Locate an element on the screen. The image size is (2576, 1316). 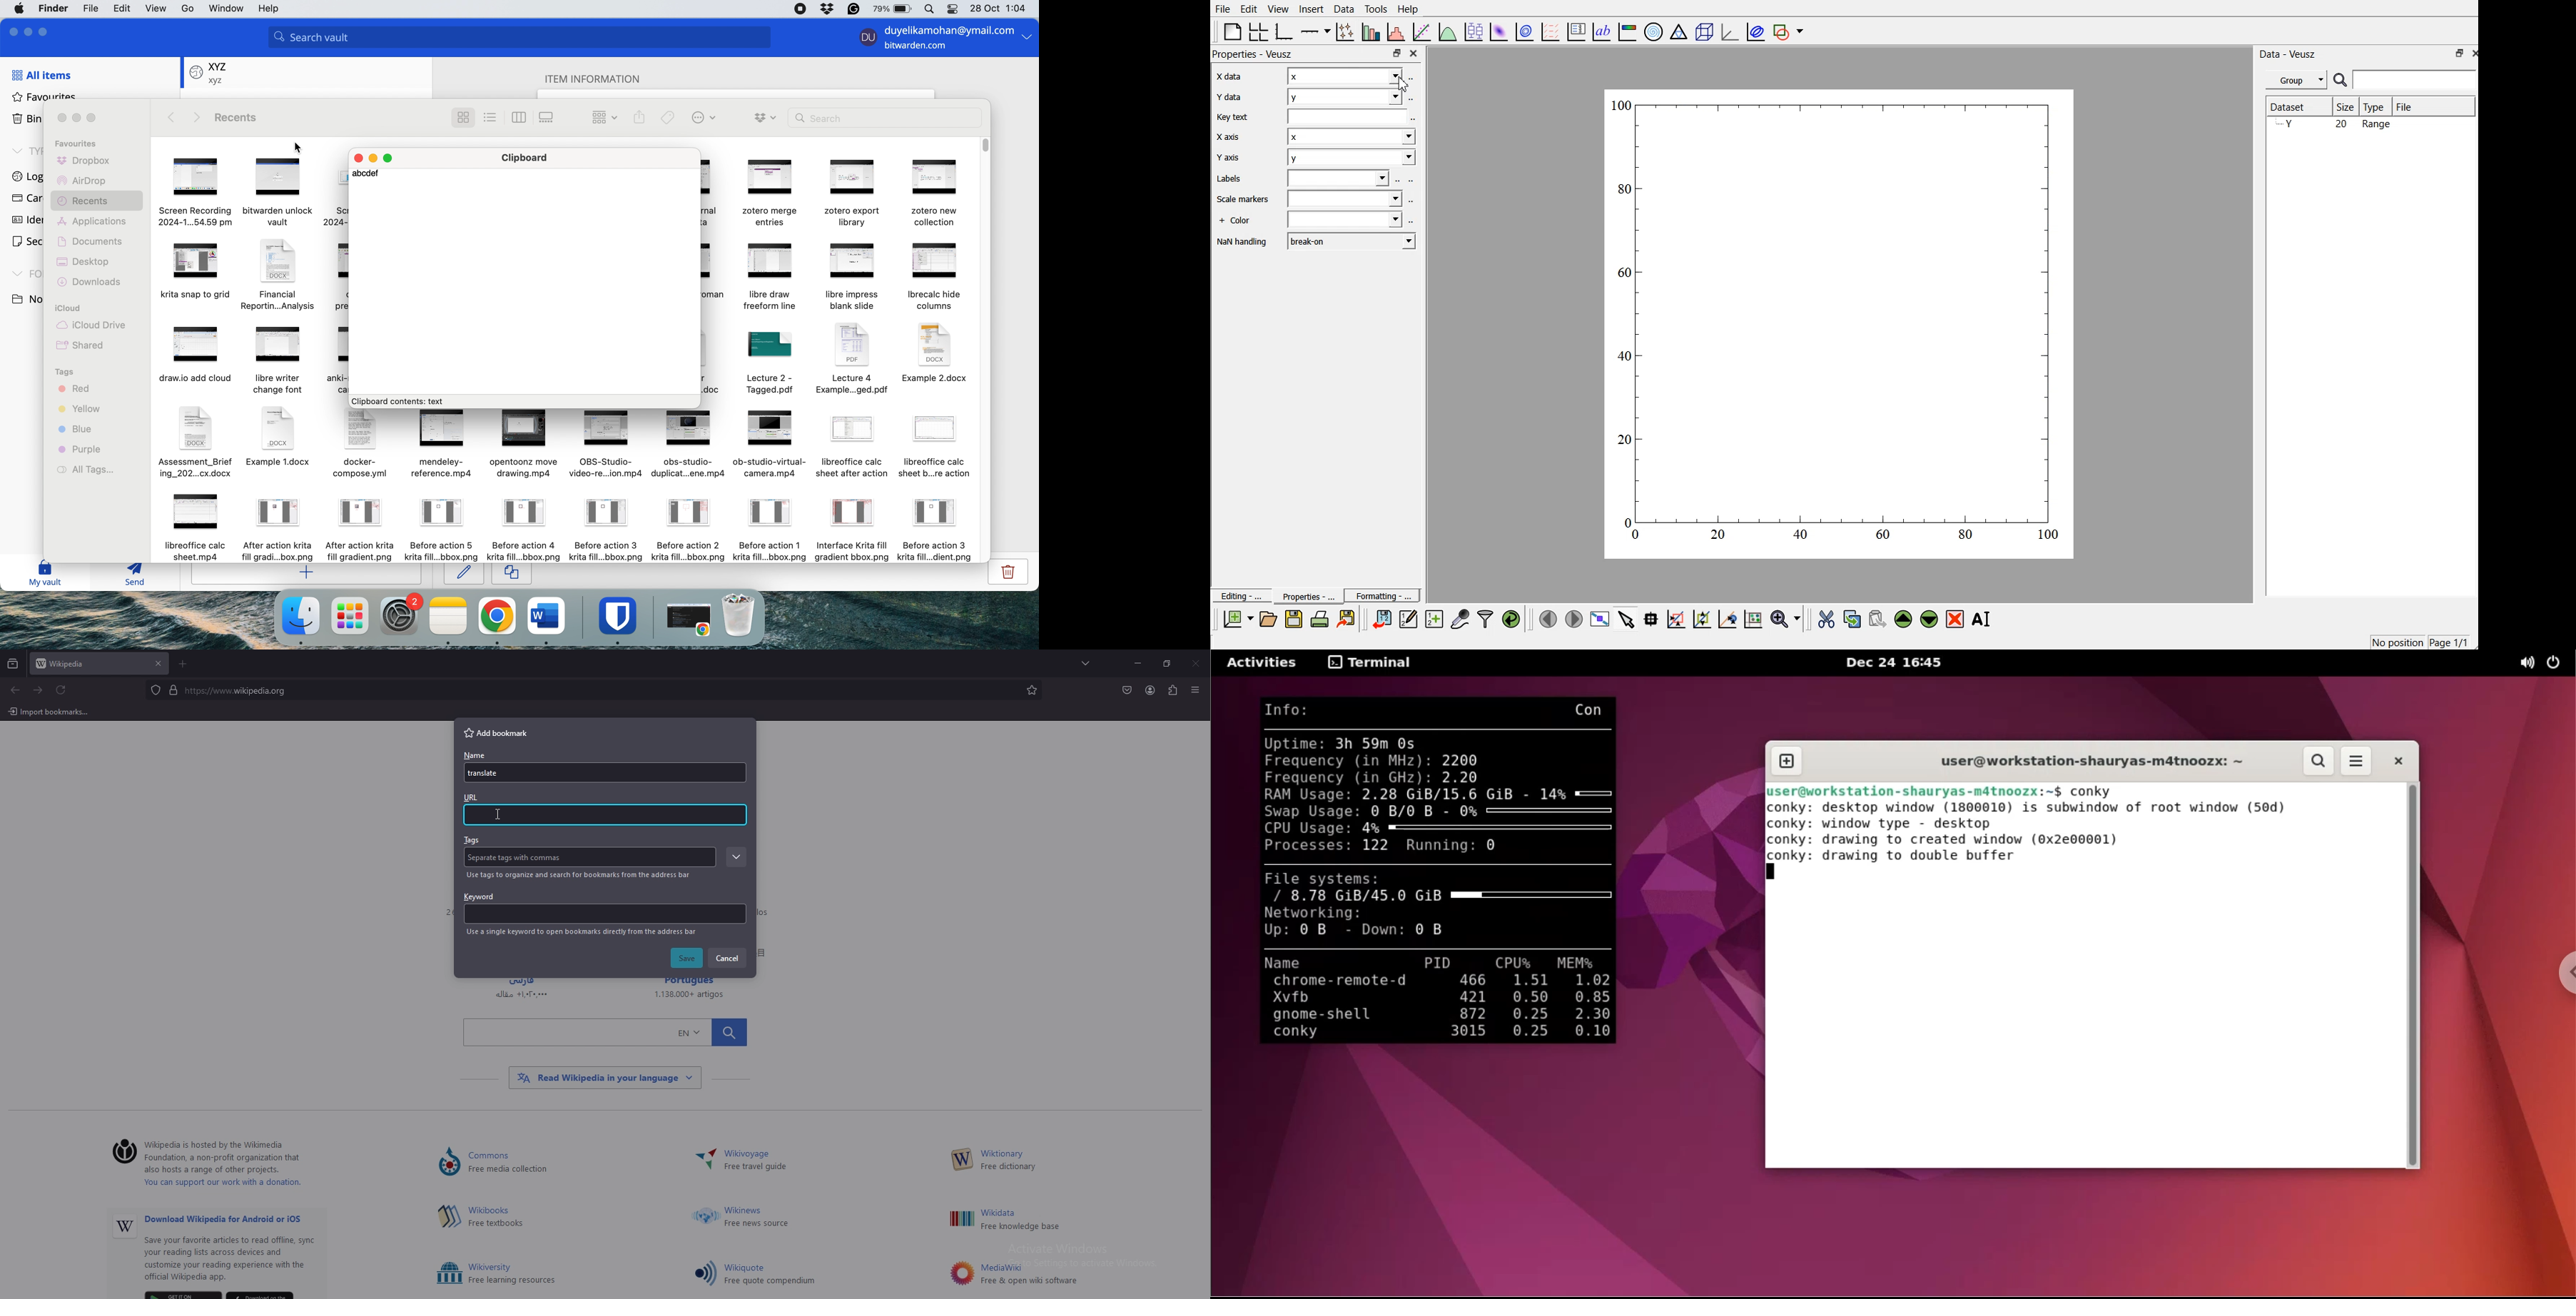
field is located at coordinates (1345, 200).